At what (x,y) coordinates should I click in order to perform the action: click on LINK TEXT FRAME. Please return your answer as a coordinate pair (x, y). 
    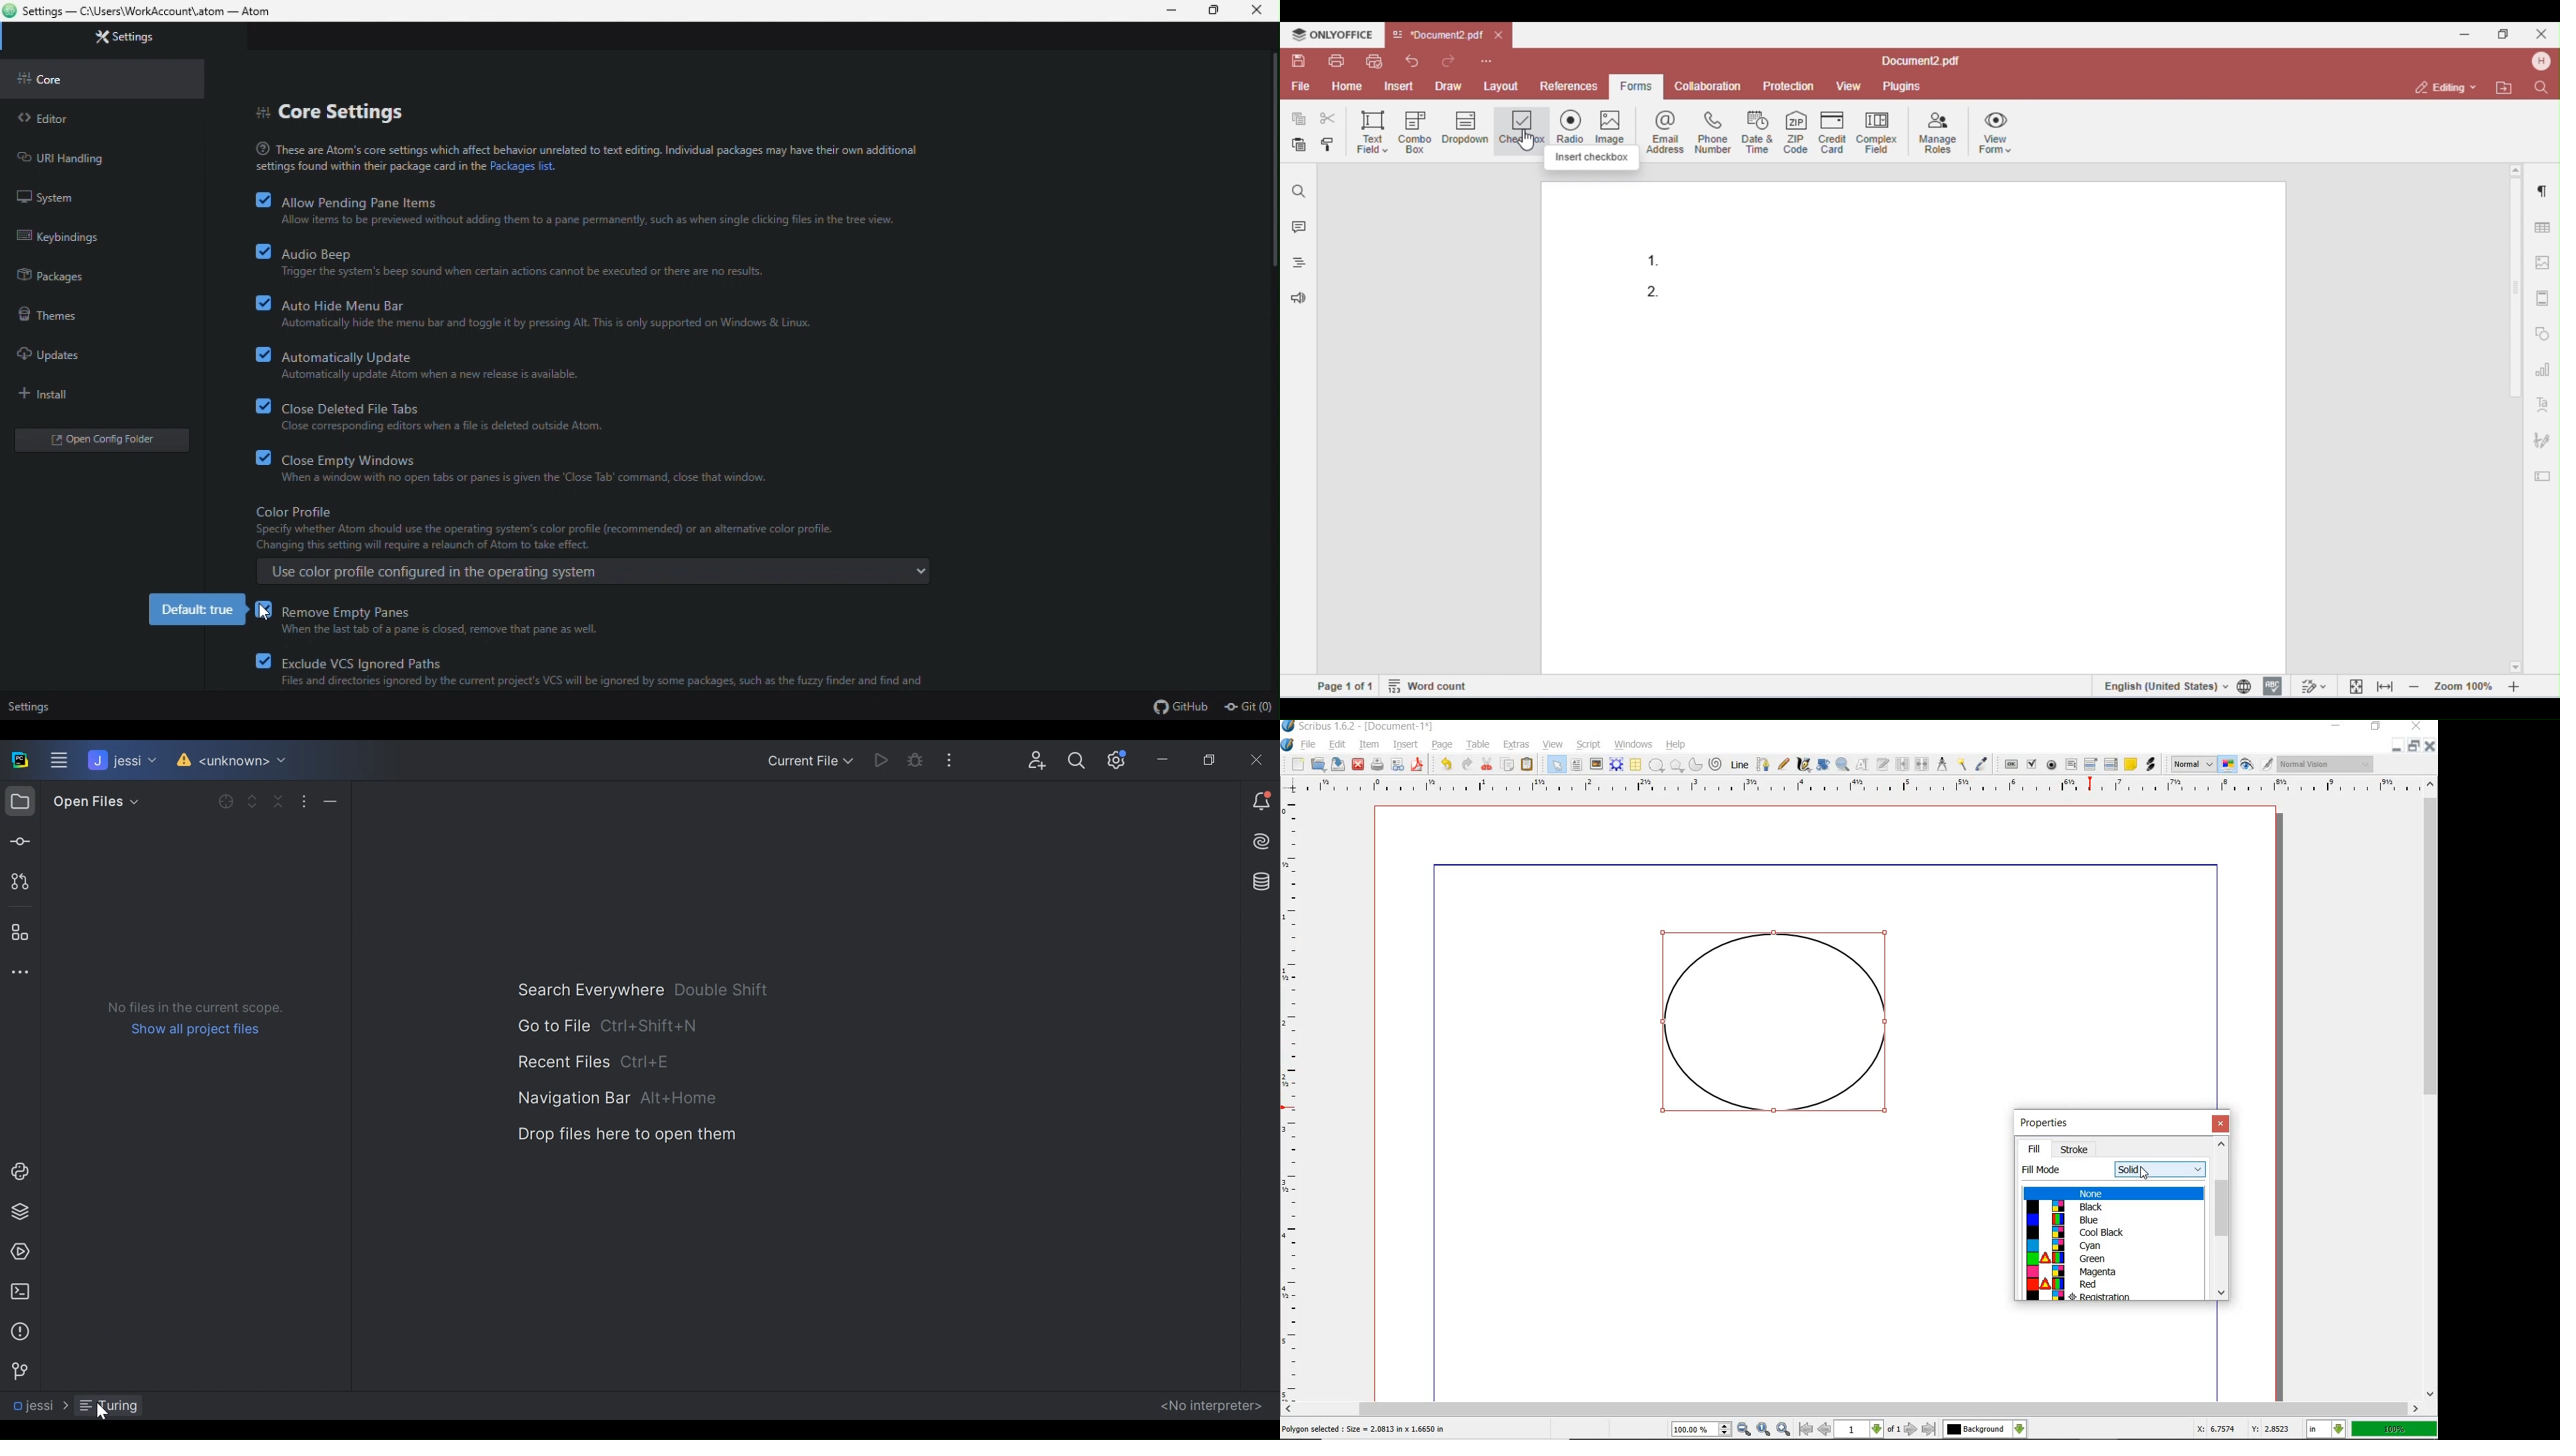
    Looking at the image, I should click on (1903, 763).